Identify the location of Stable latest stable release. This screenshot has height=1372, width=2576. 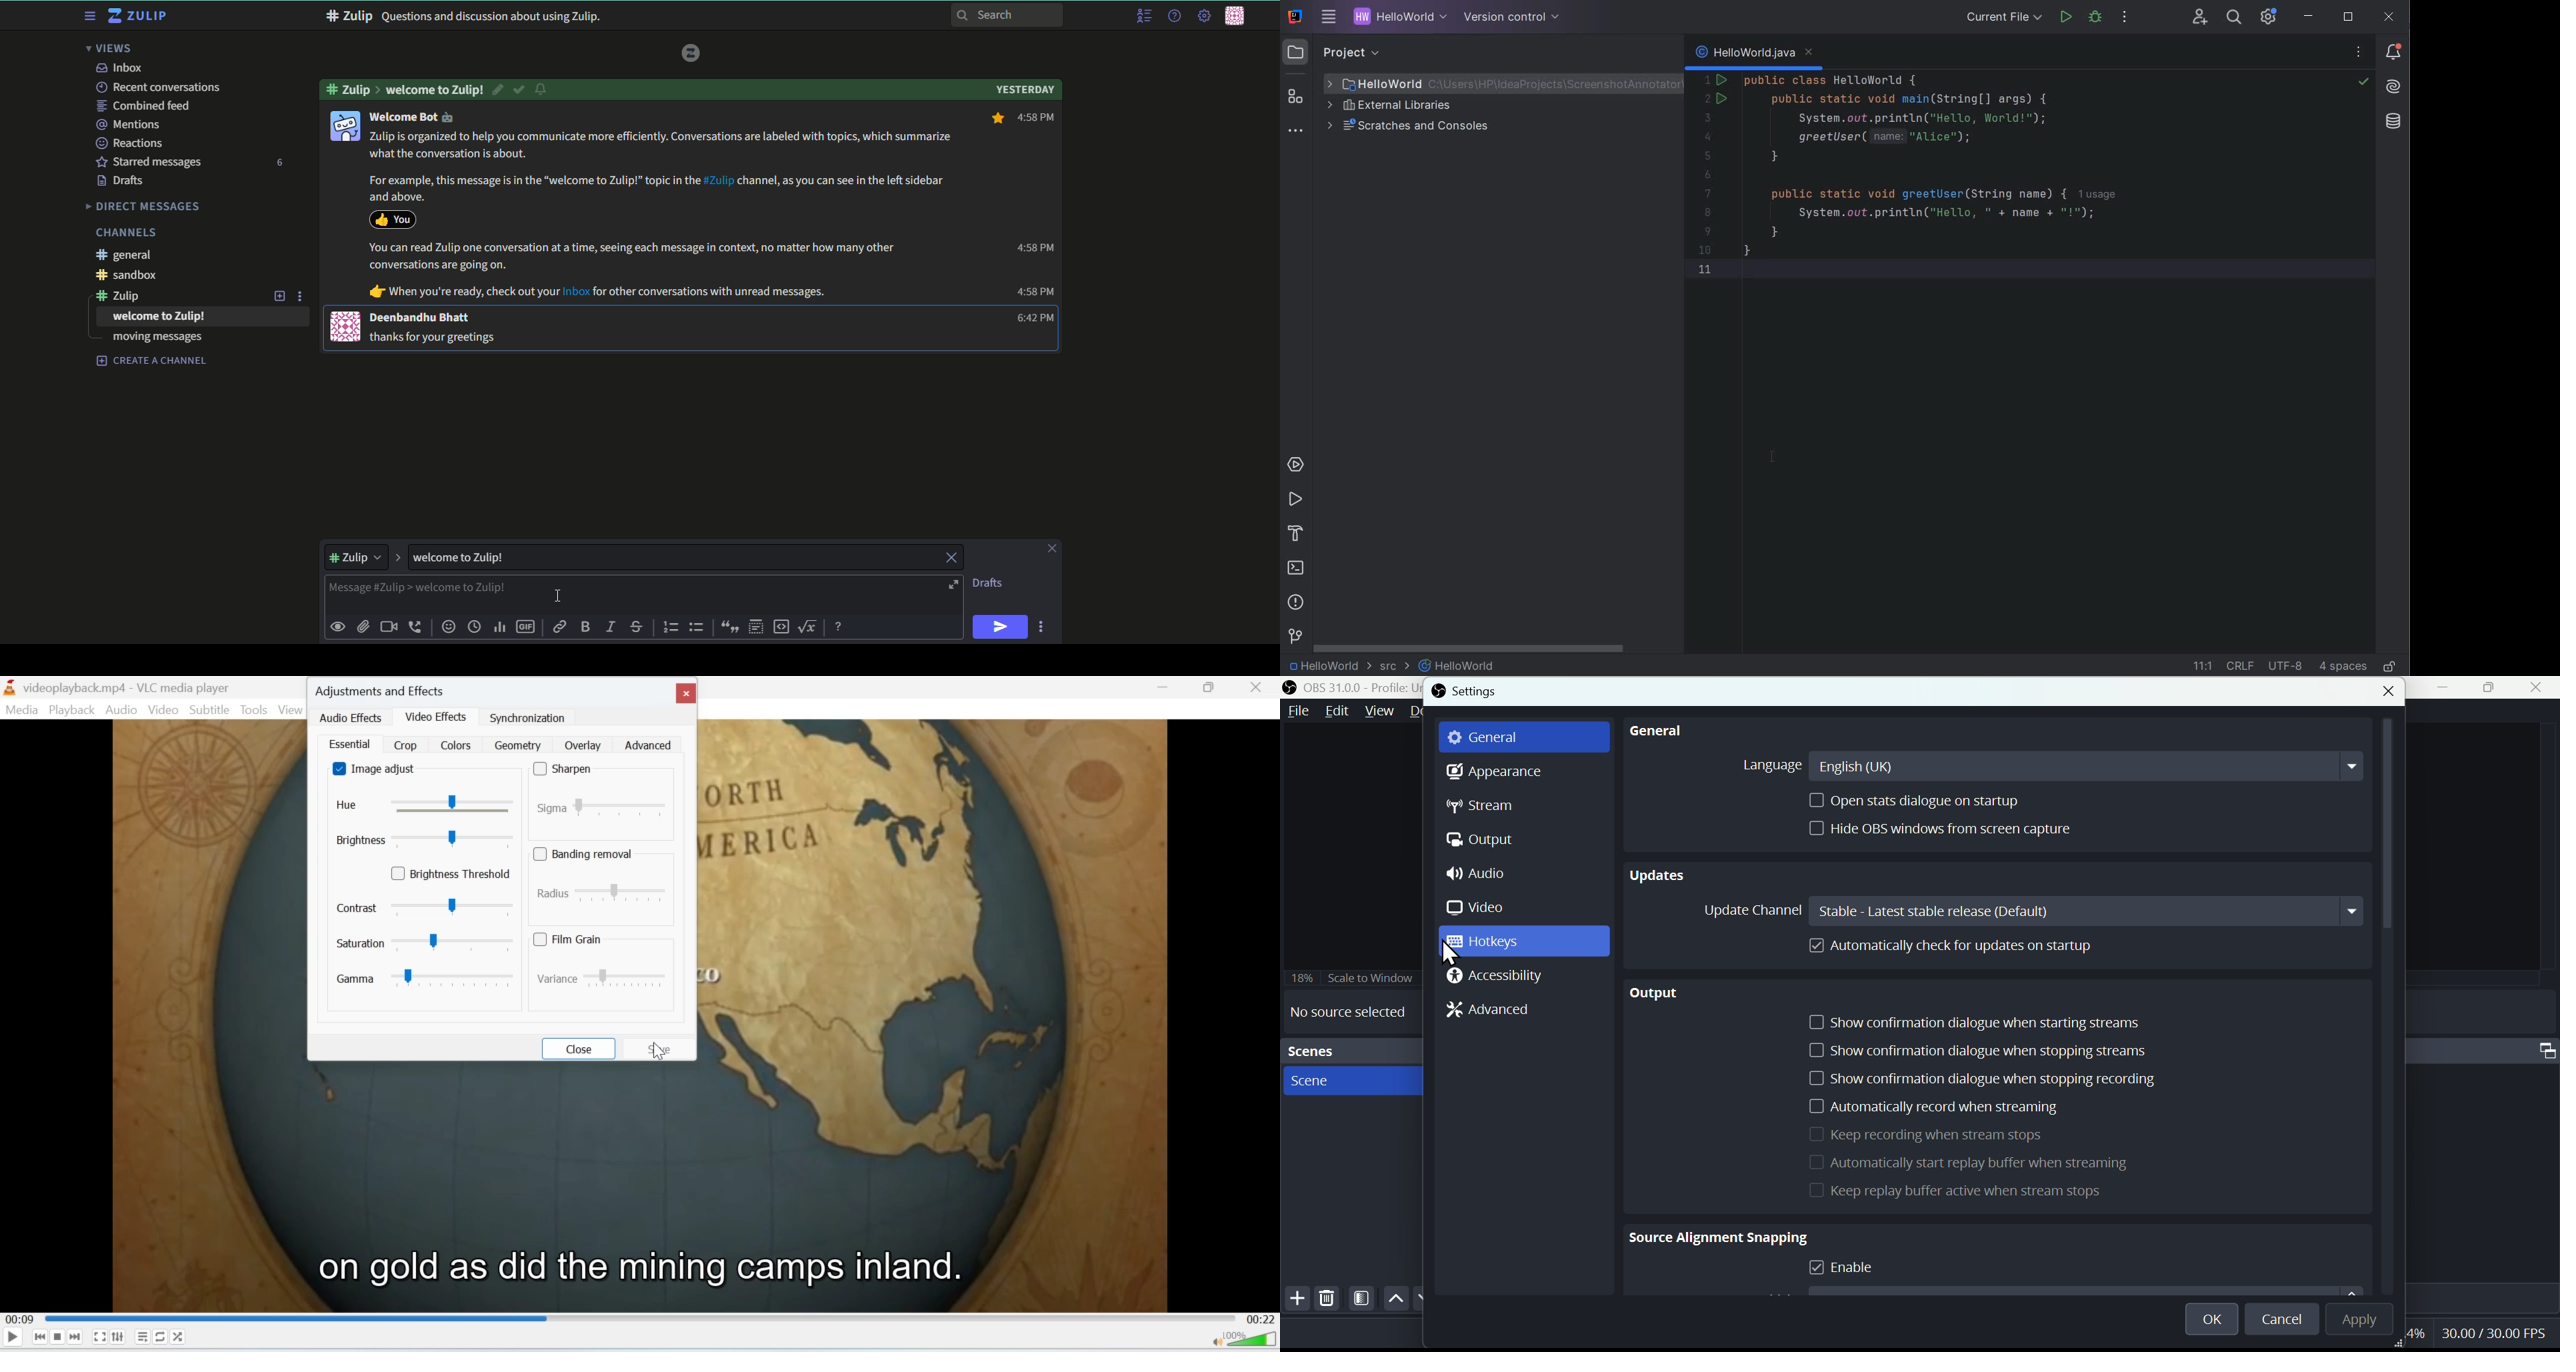
(2095, 911).